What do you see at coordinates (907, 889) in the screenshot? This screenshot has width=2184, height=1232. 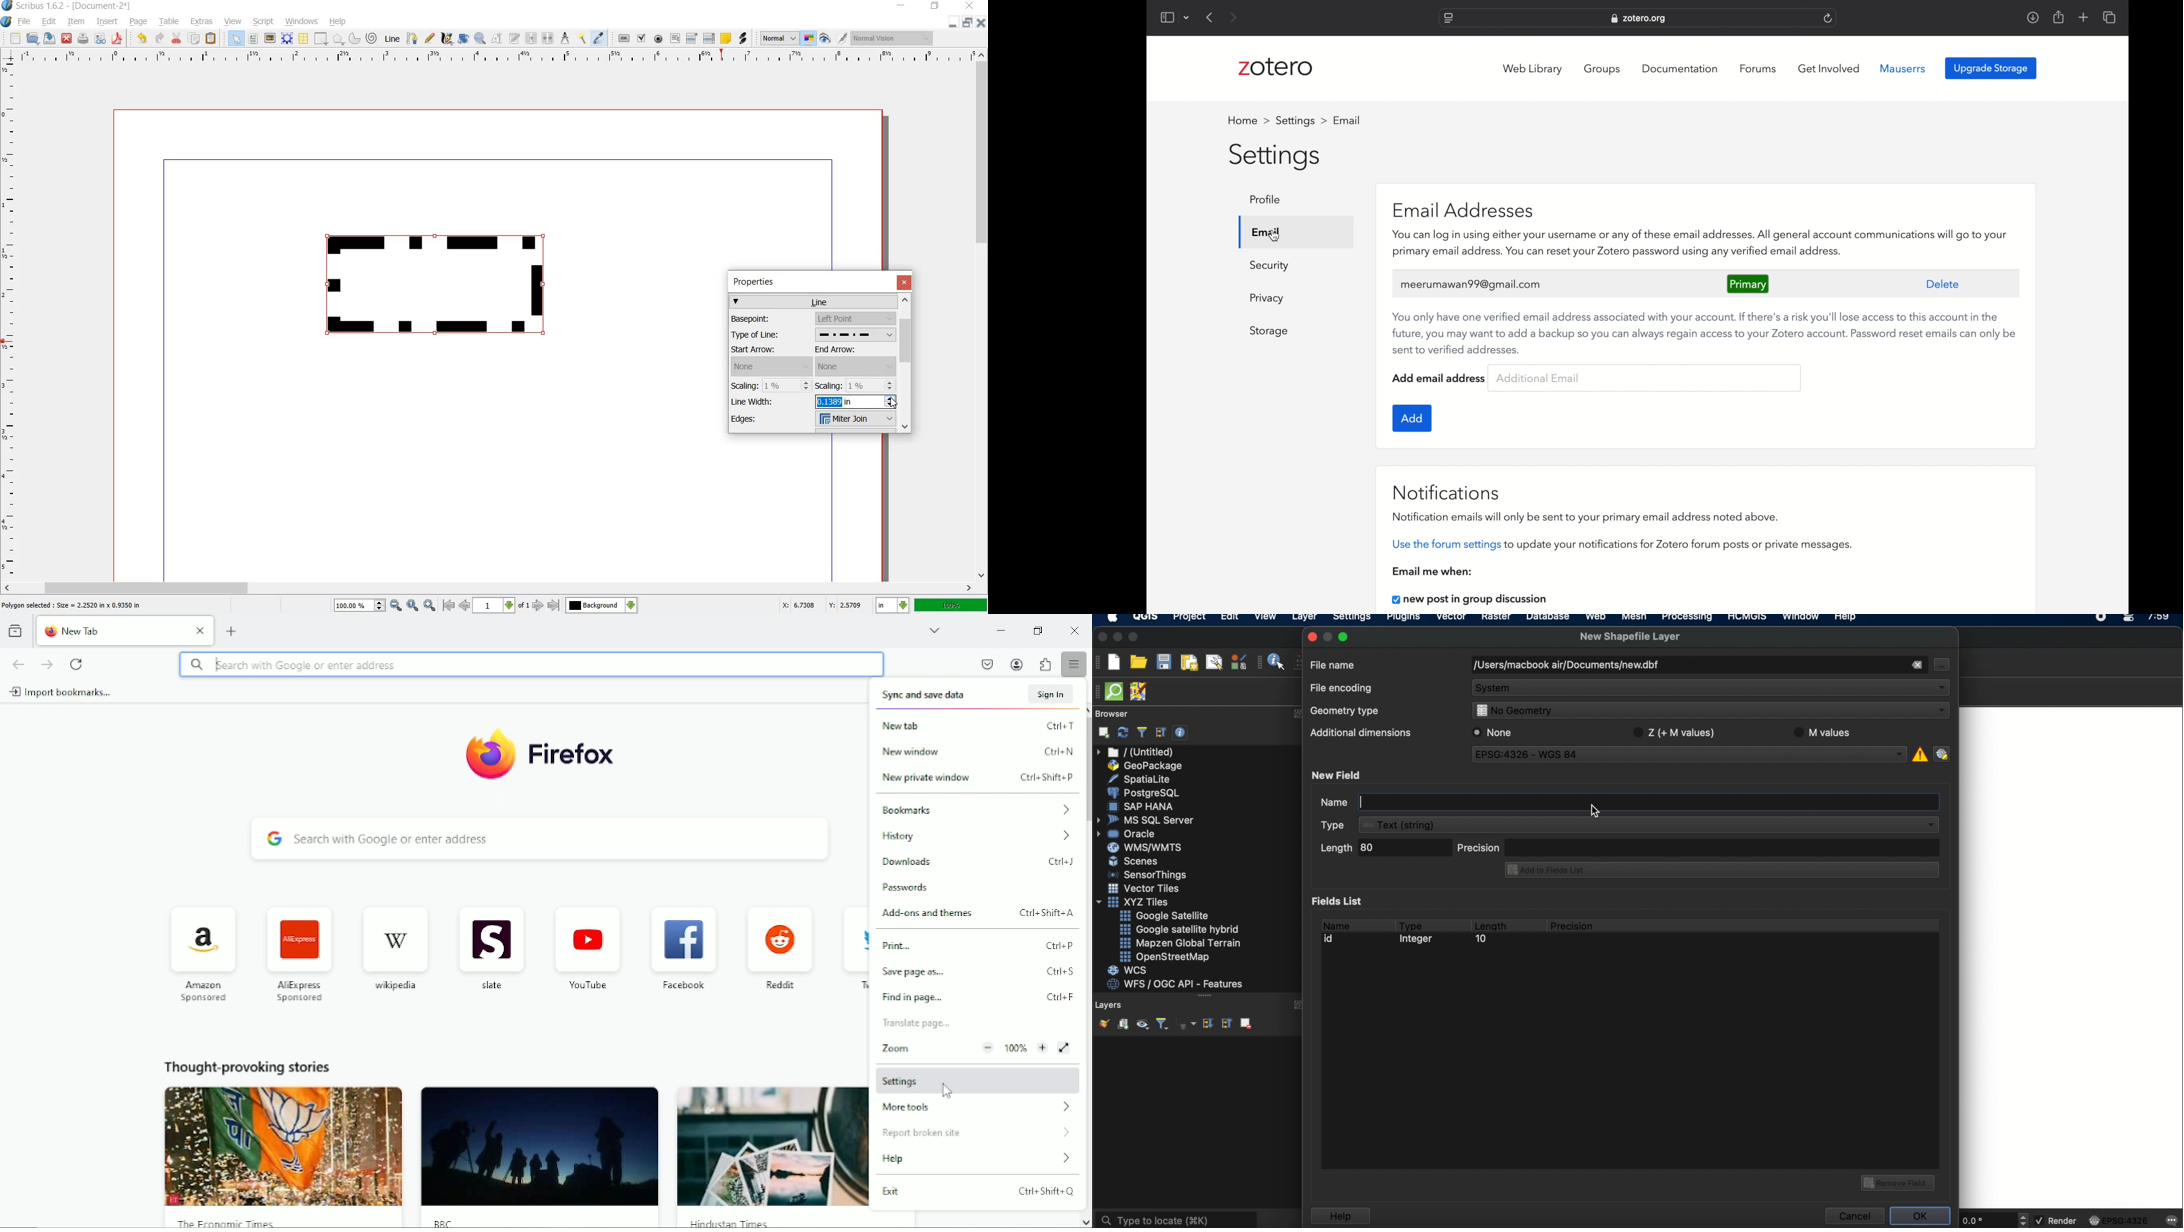 I see `passwords` at bounding box center [907, 889].